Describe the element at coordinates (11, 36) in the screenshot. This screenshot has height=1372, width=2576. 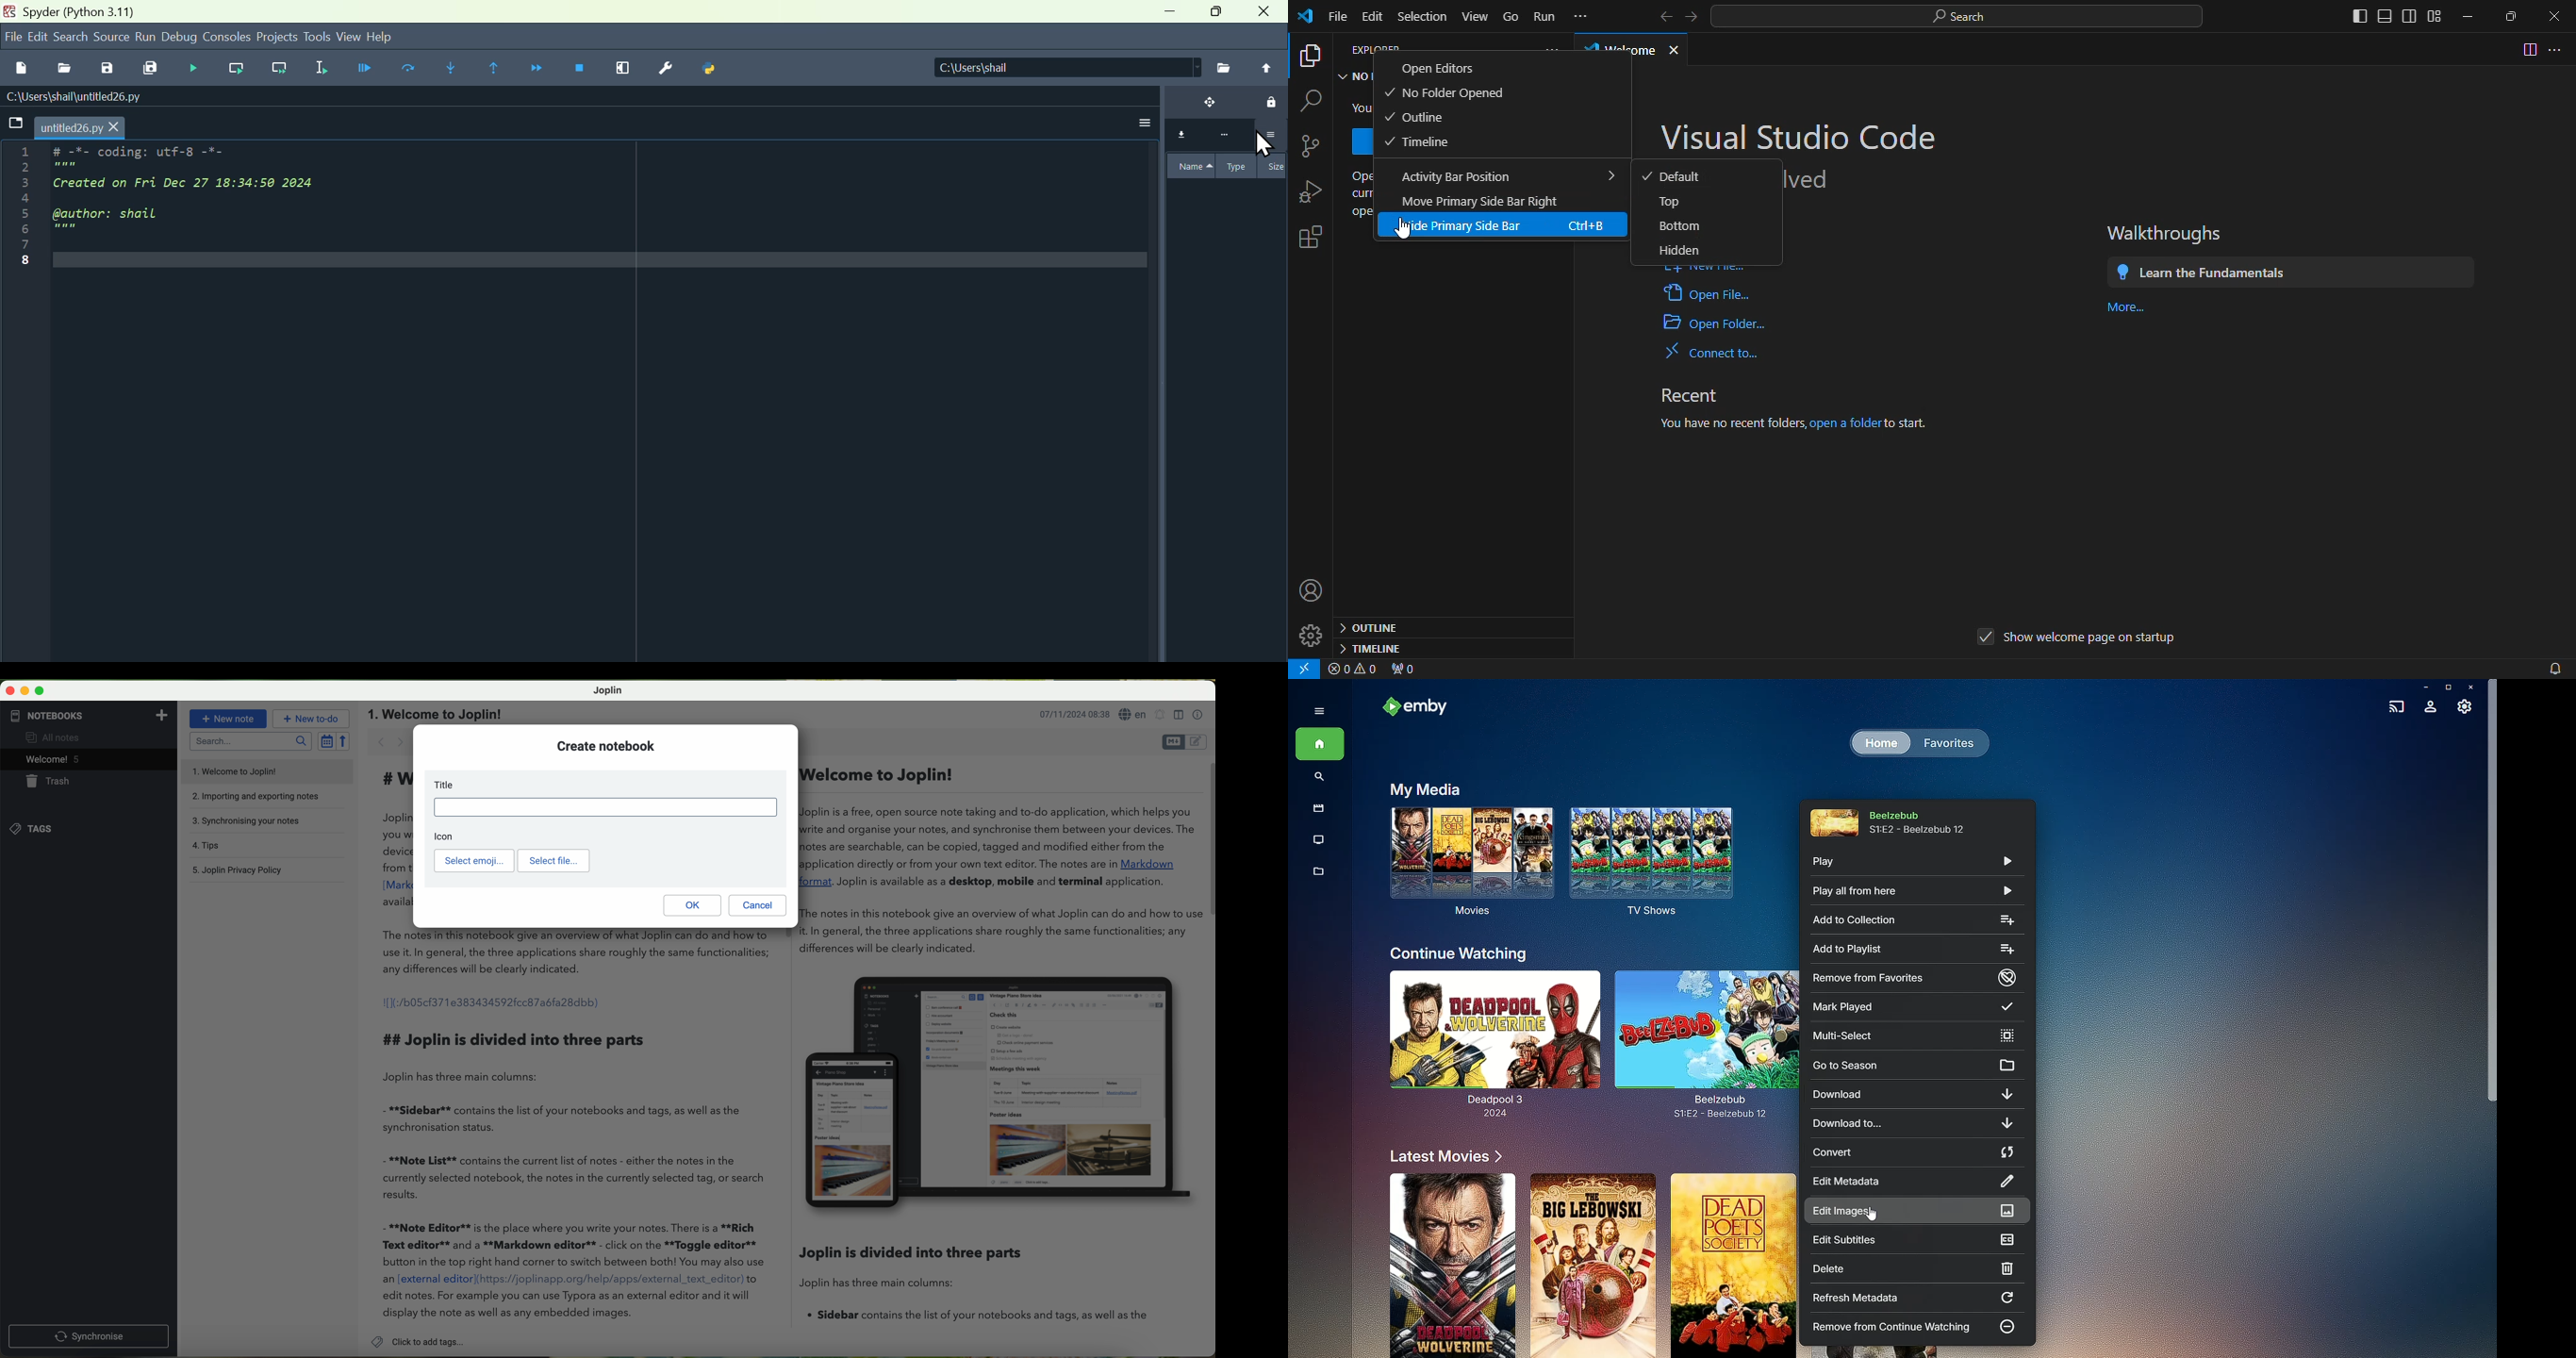
I see `file` at that location.